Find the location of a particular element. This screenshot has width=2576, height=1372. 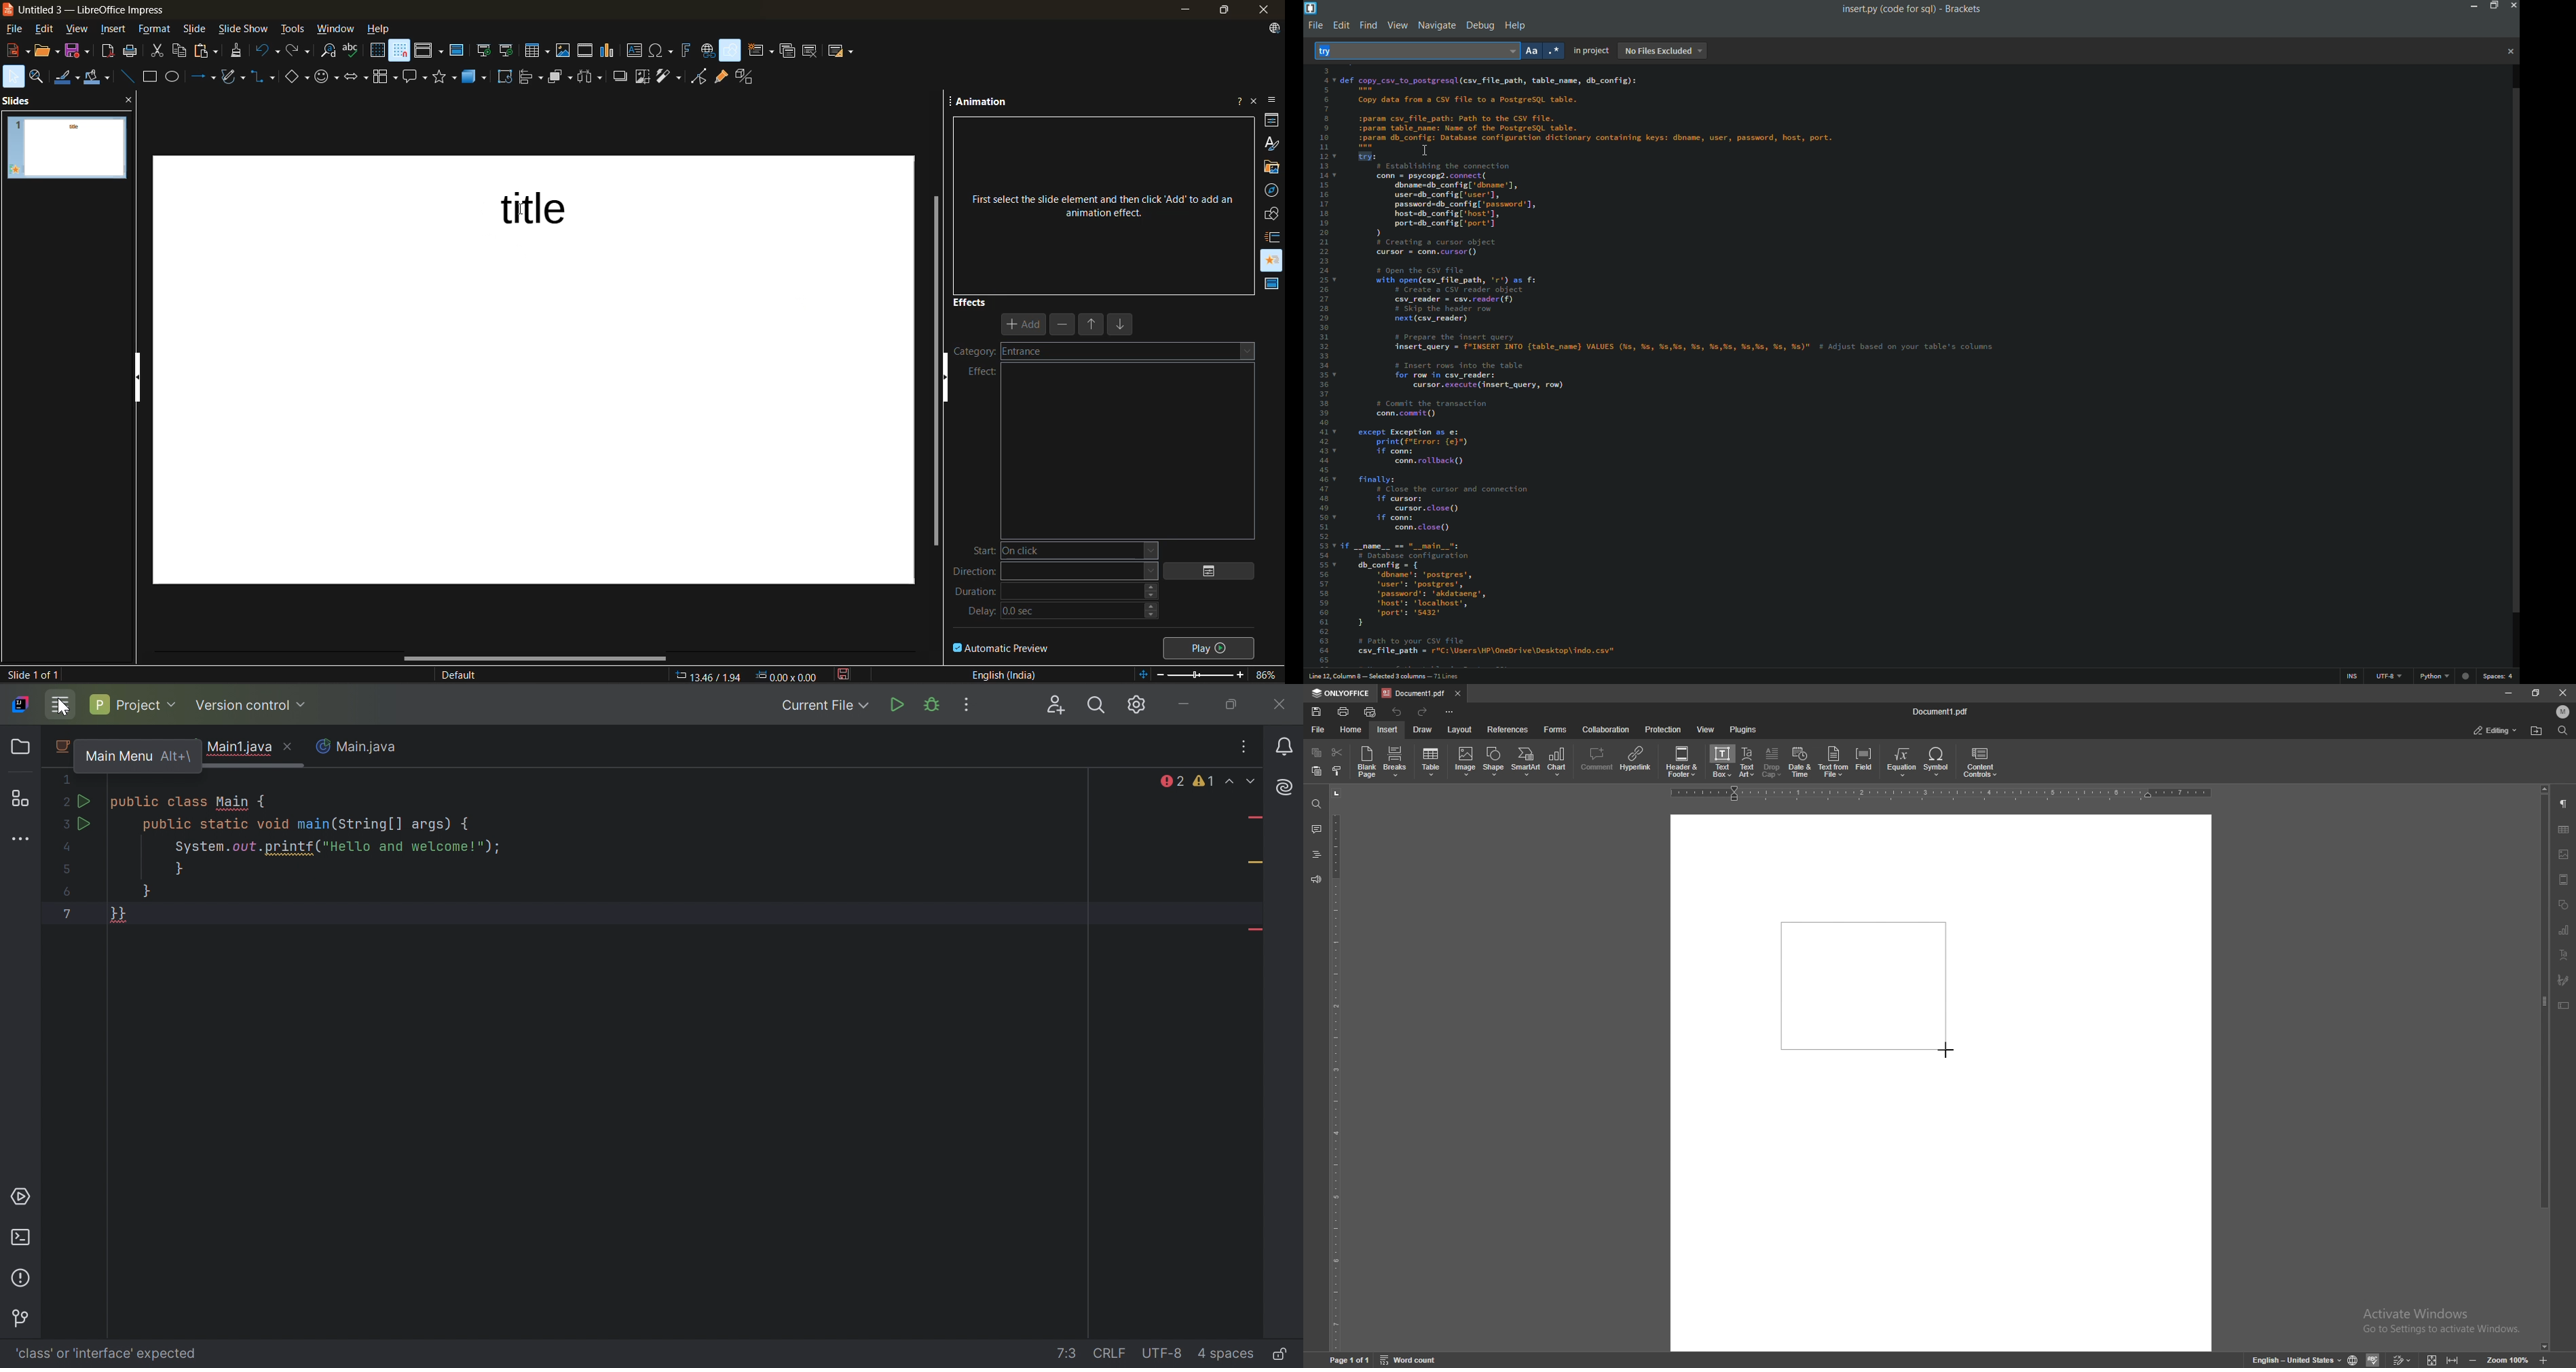

}} is located at coordinates (119, 915).